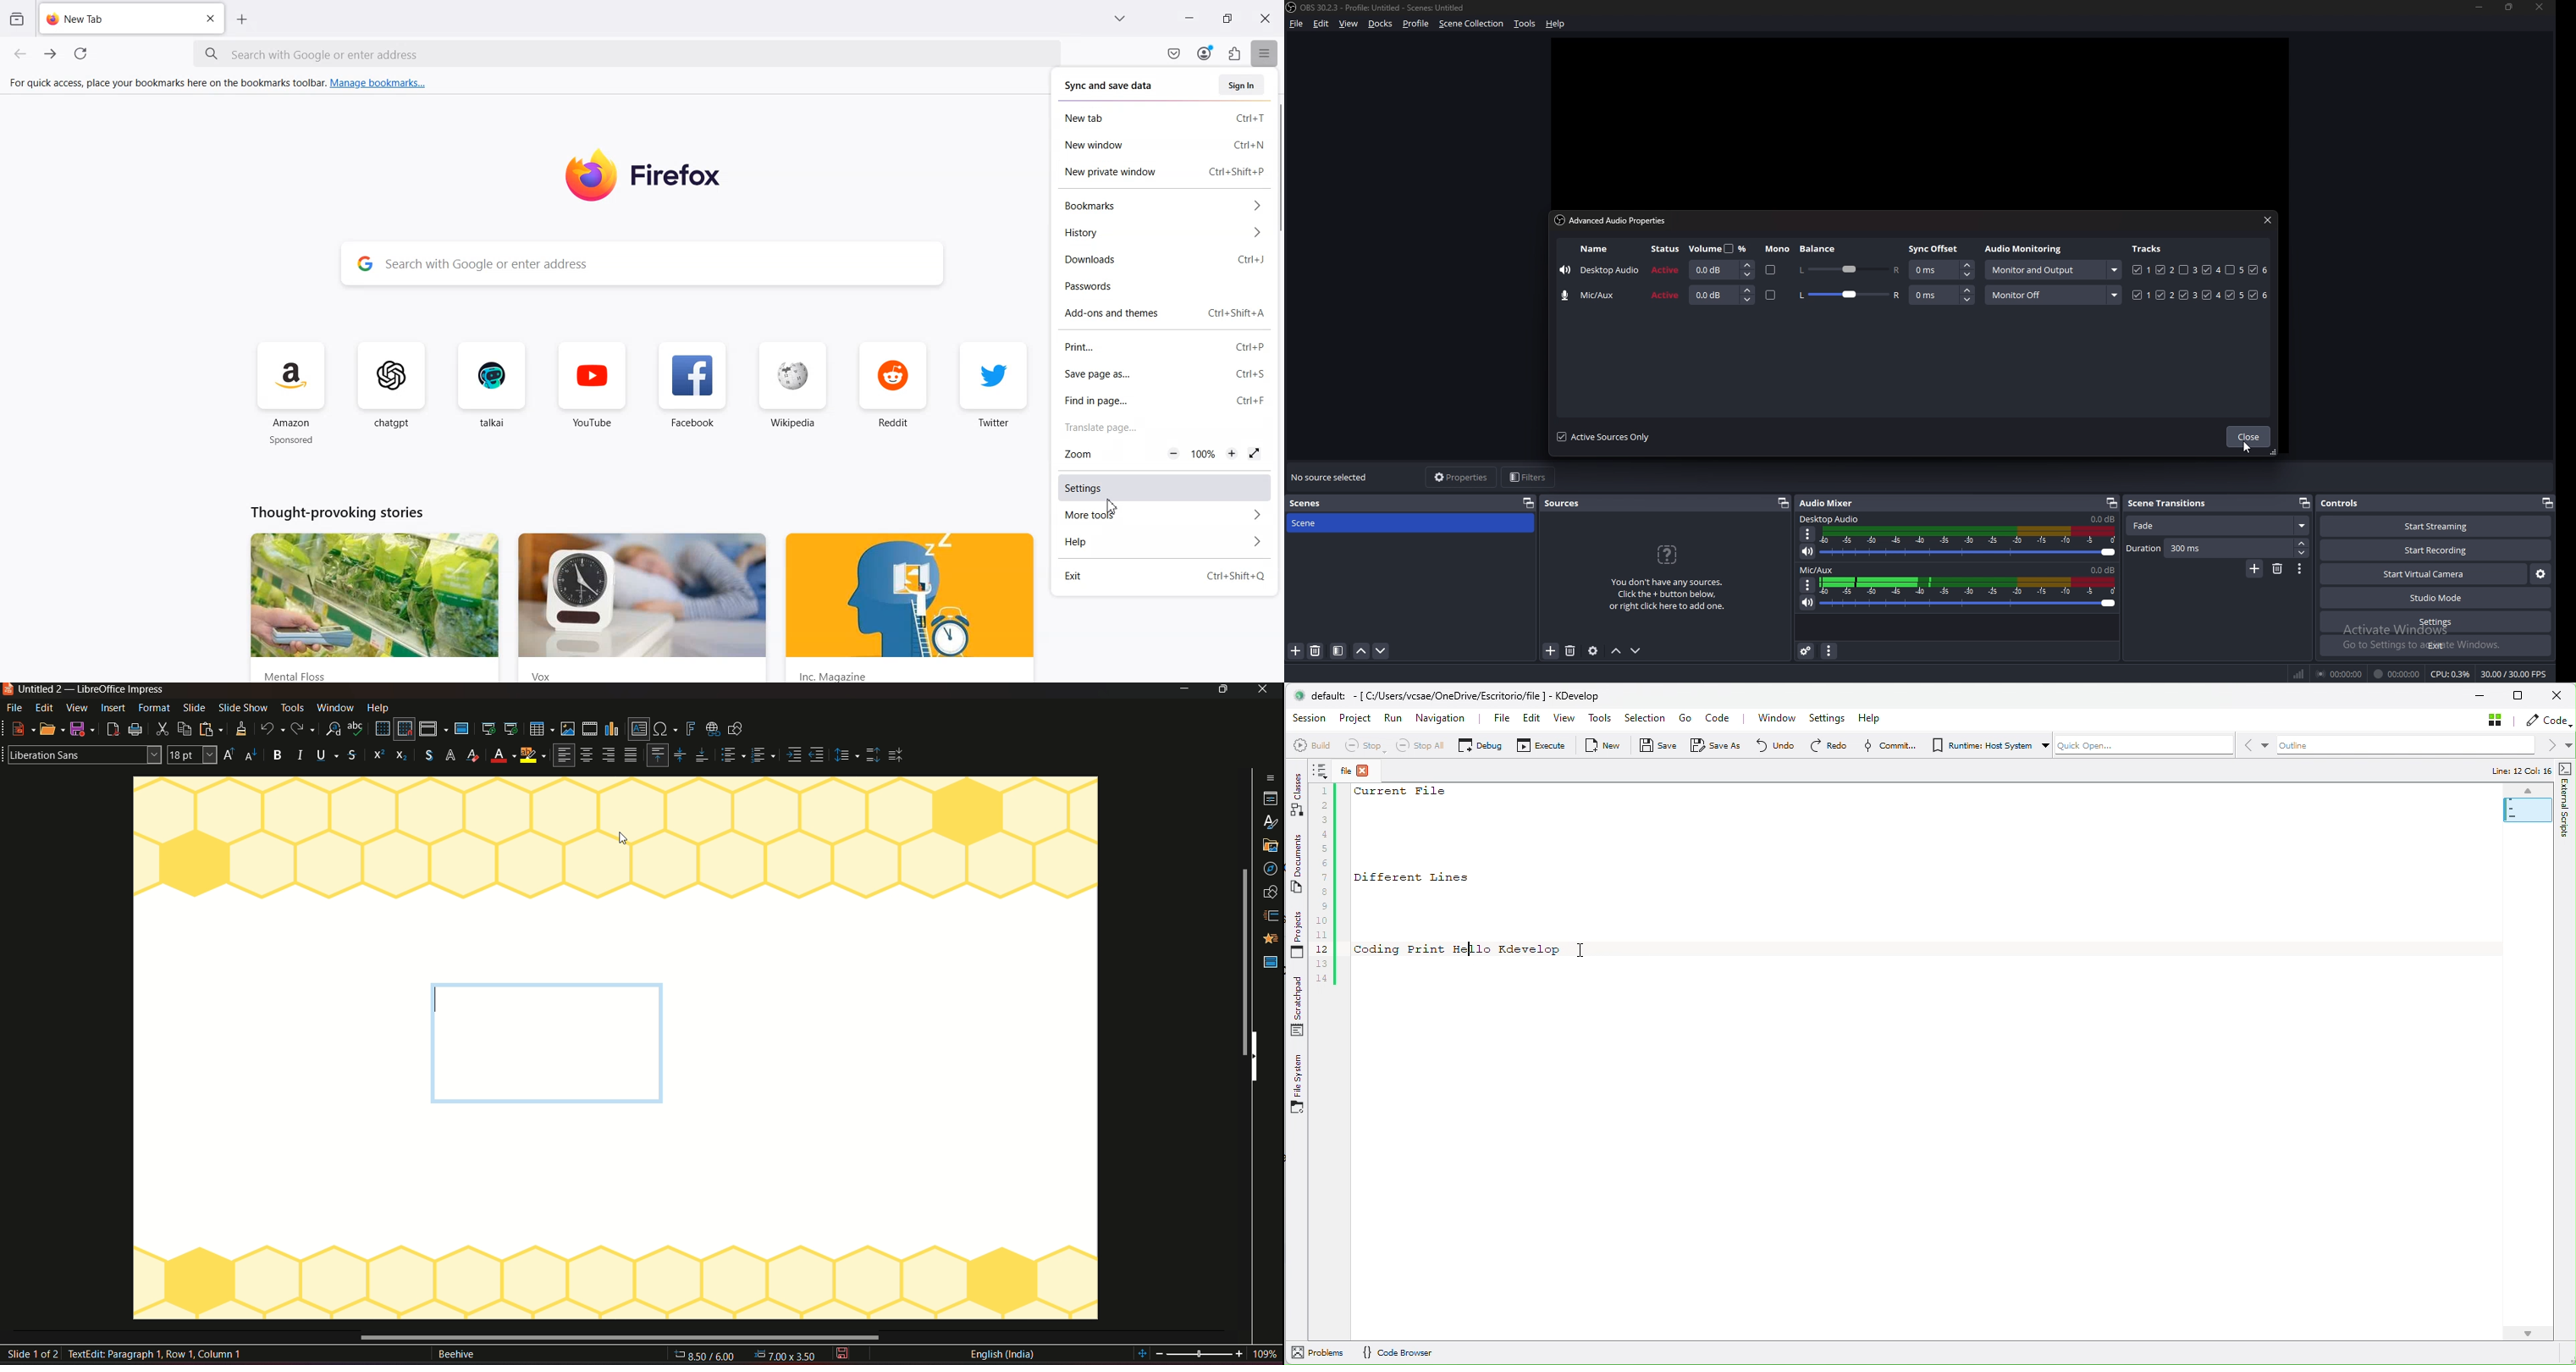  I want to click on size decrease, so click(255, 755).